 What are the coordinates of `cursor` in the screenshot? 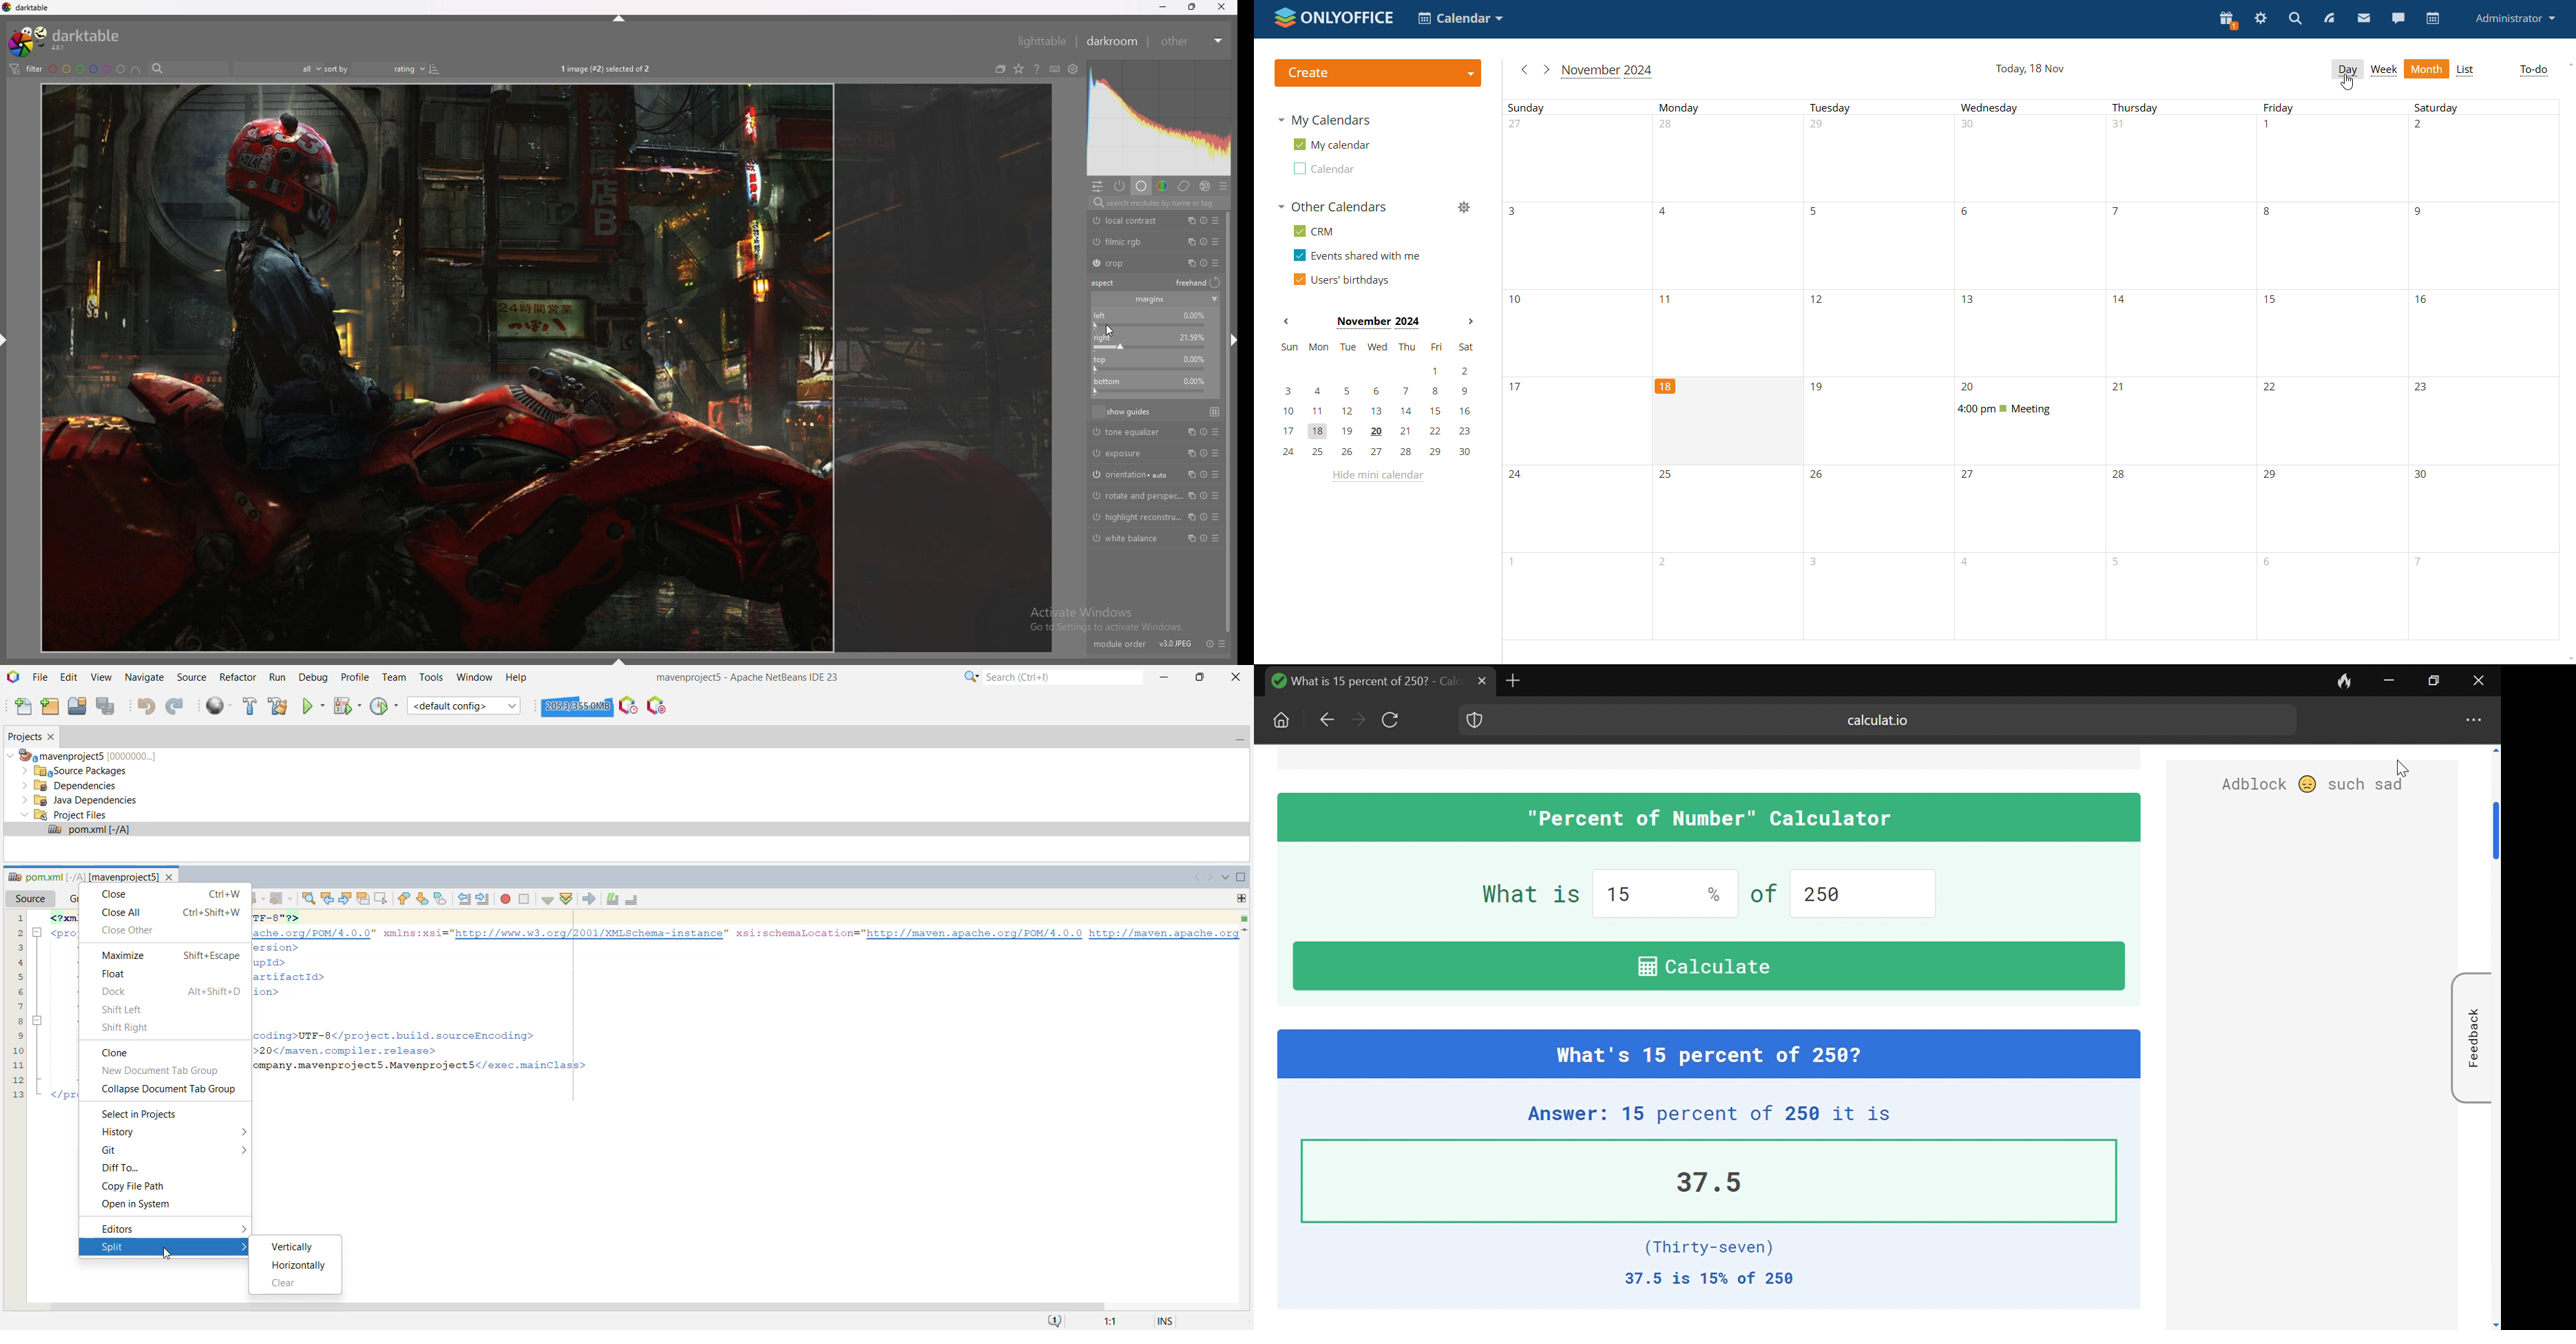 It's located at (2347, 81).